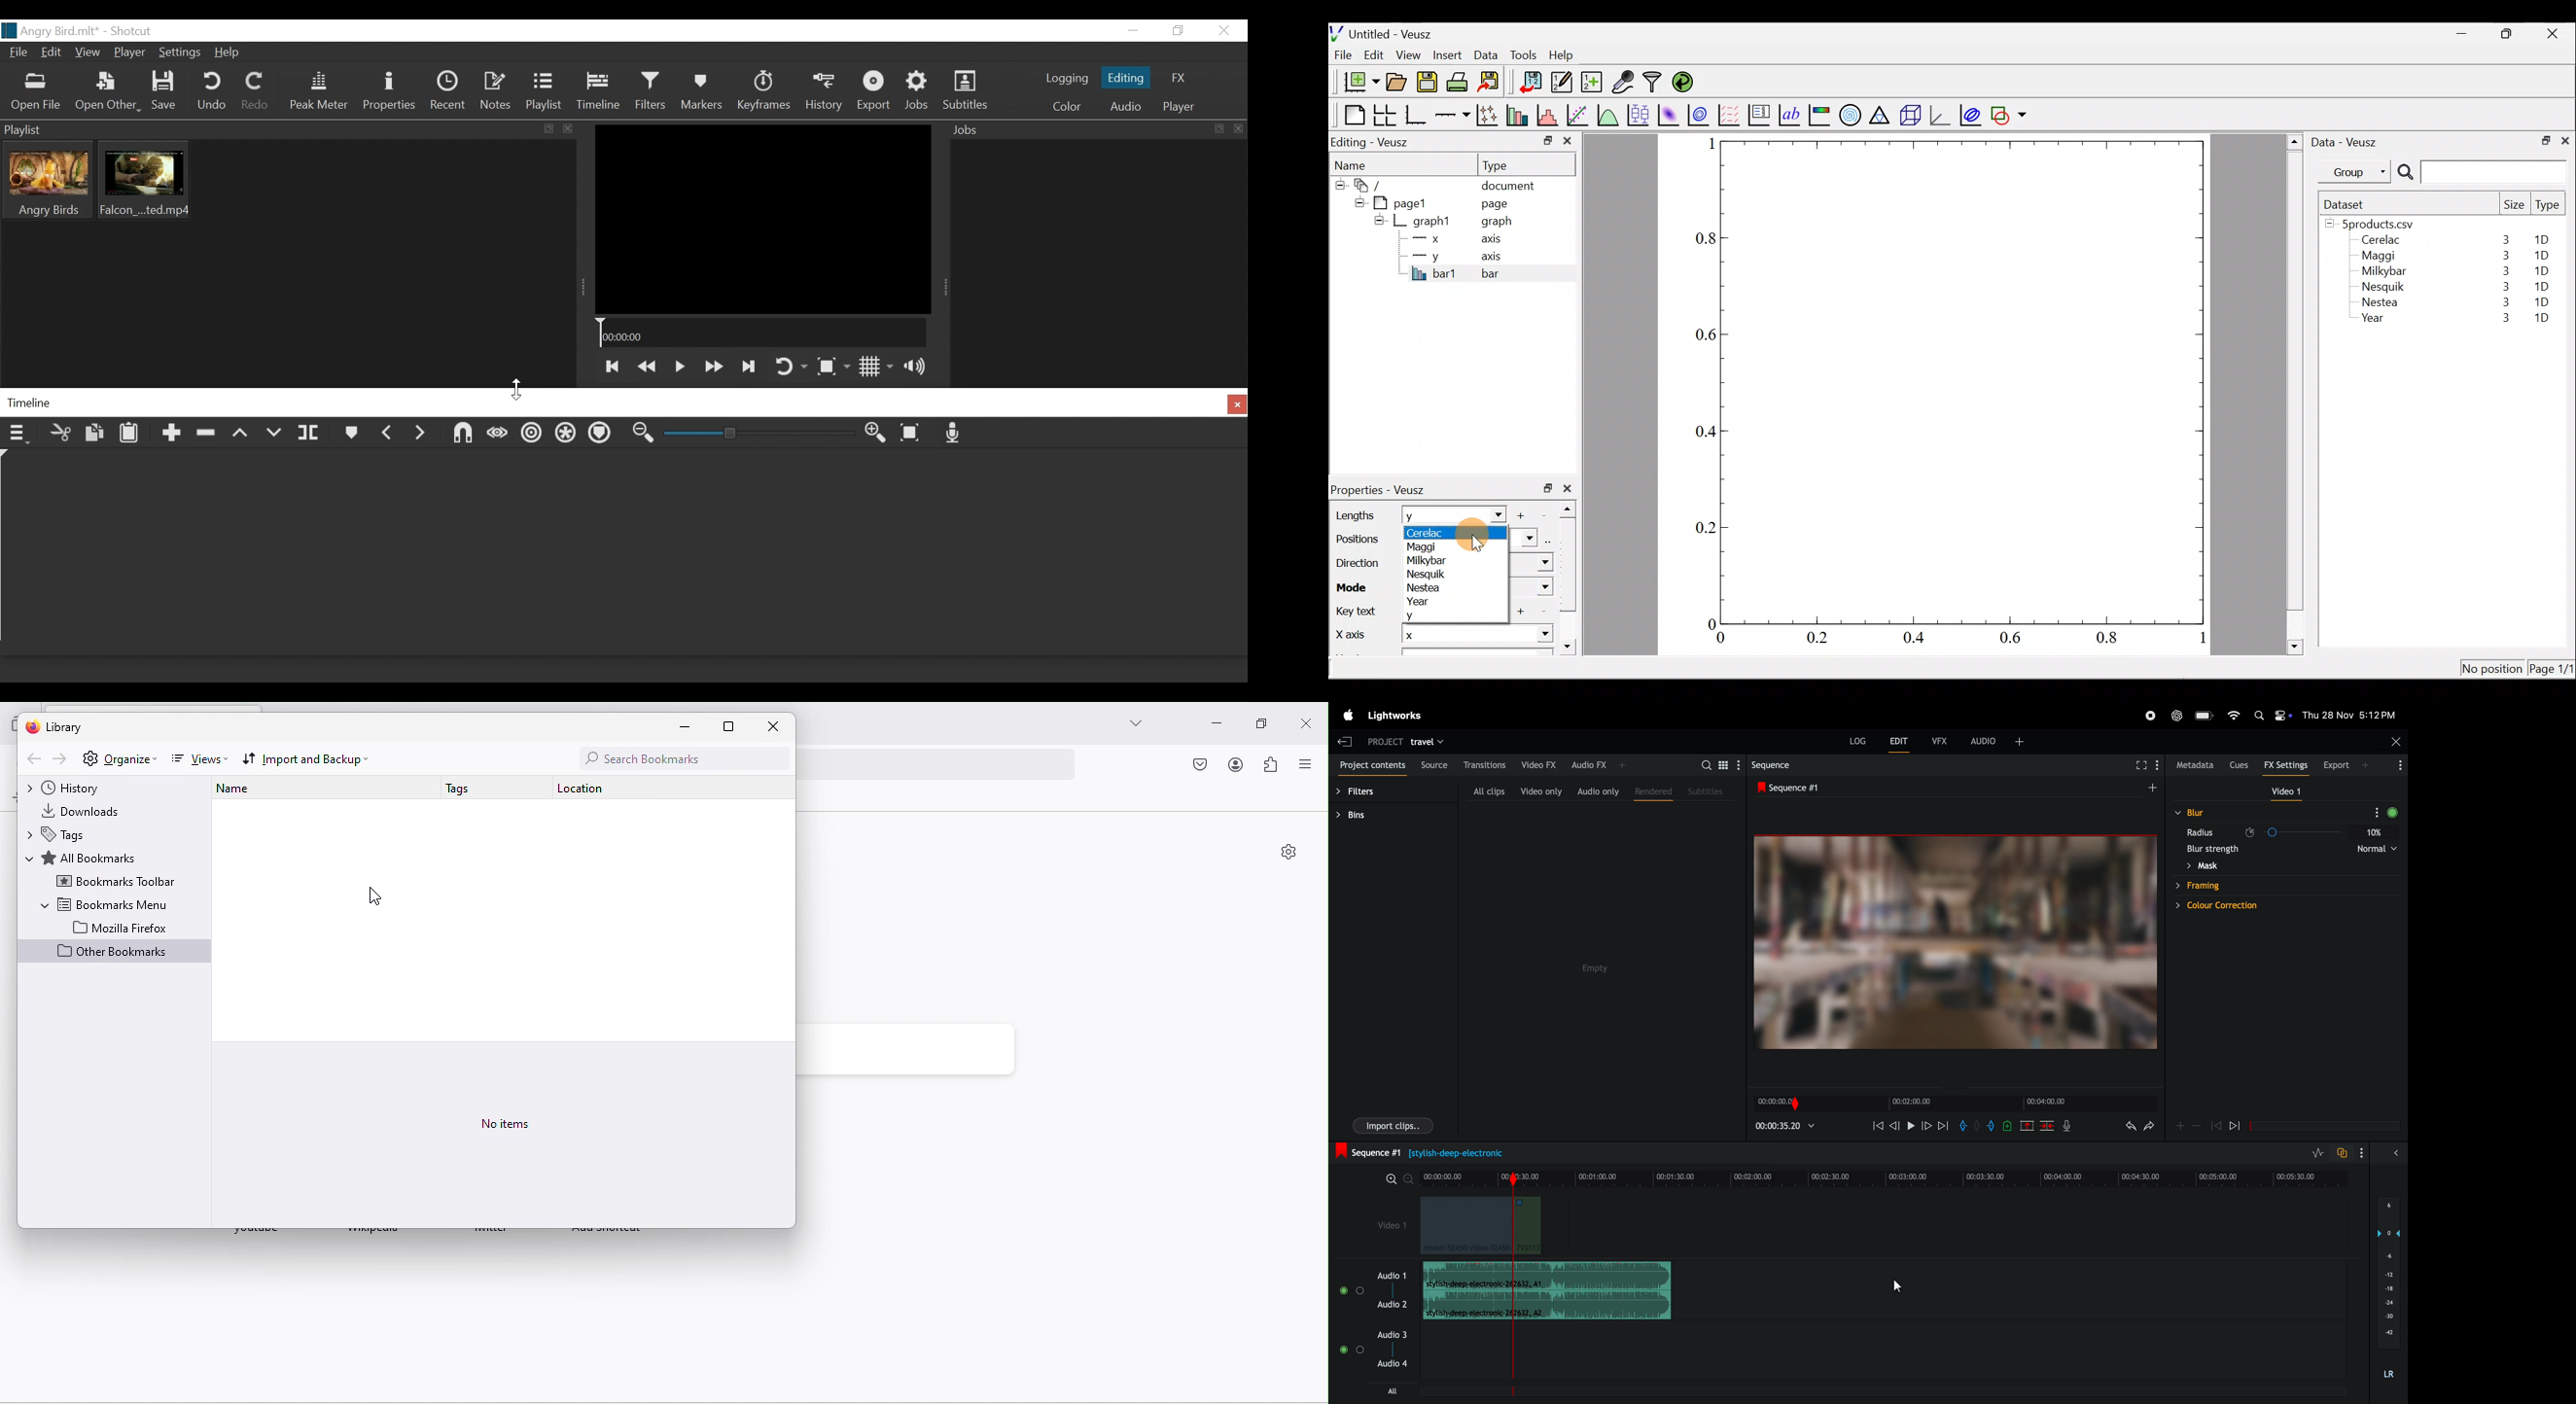  I want to click on toggle betweeen list view, so click(1724, 765).